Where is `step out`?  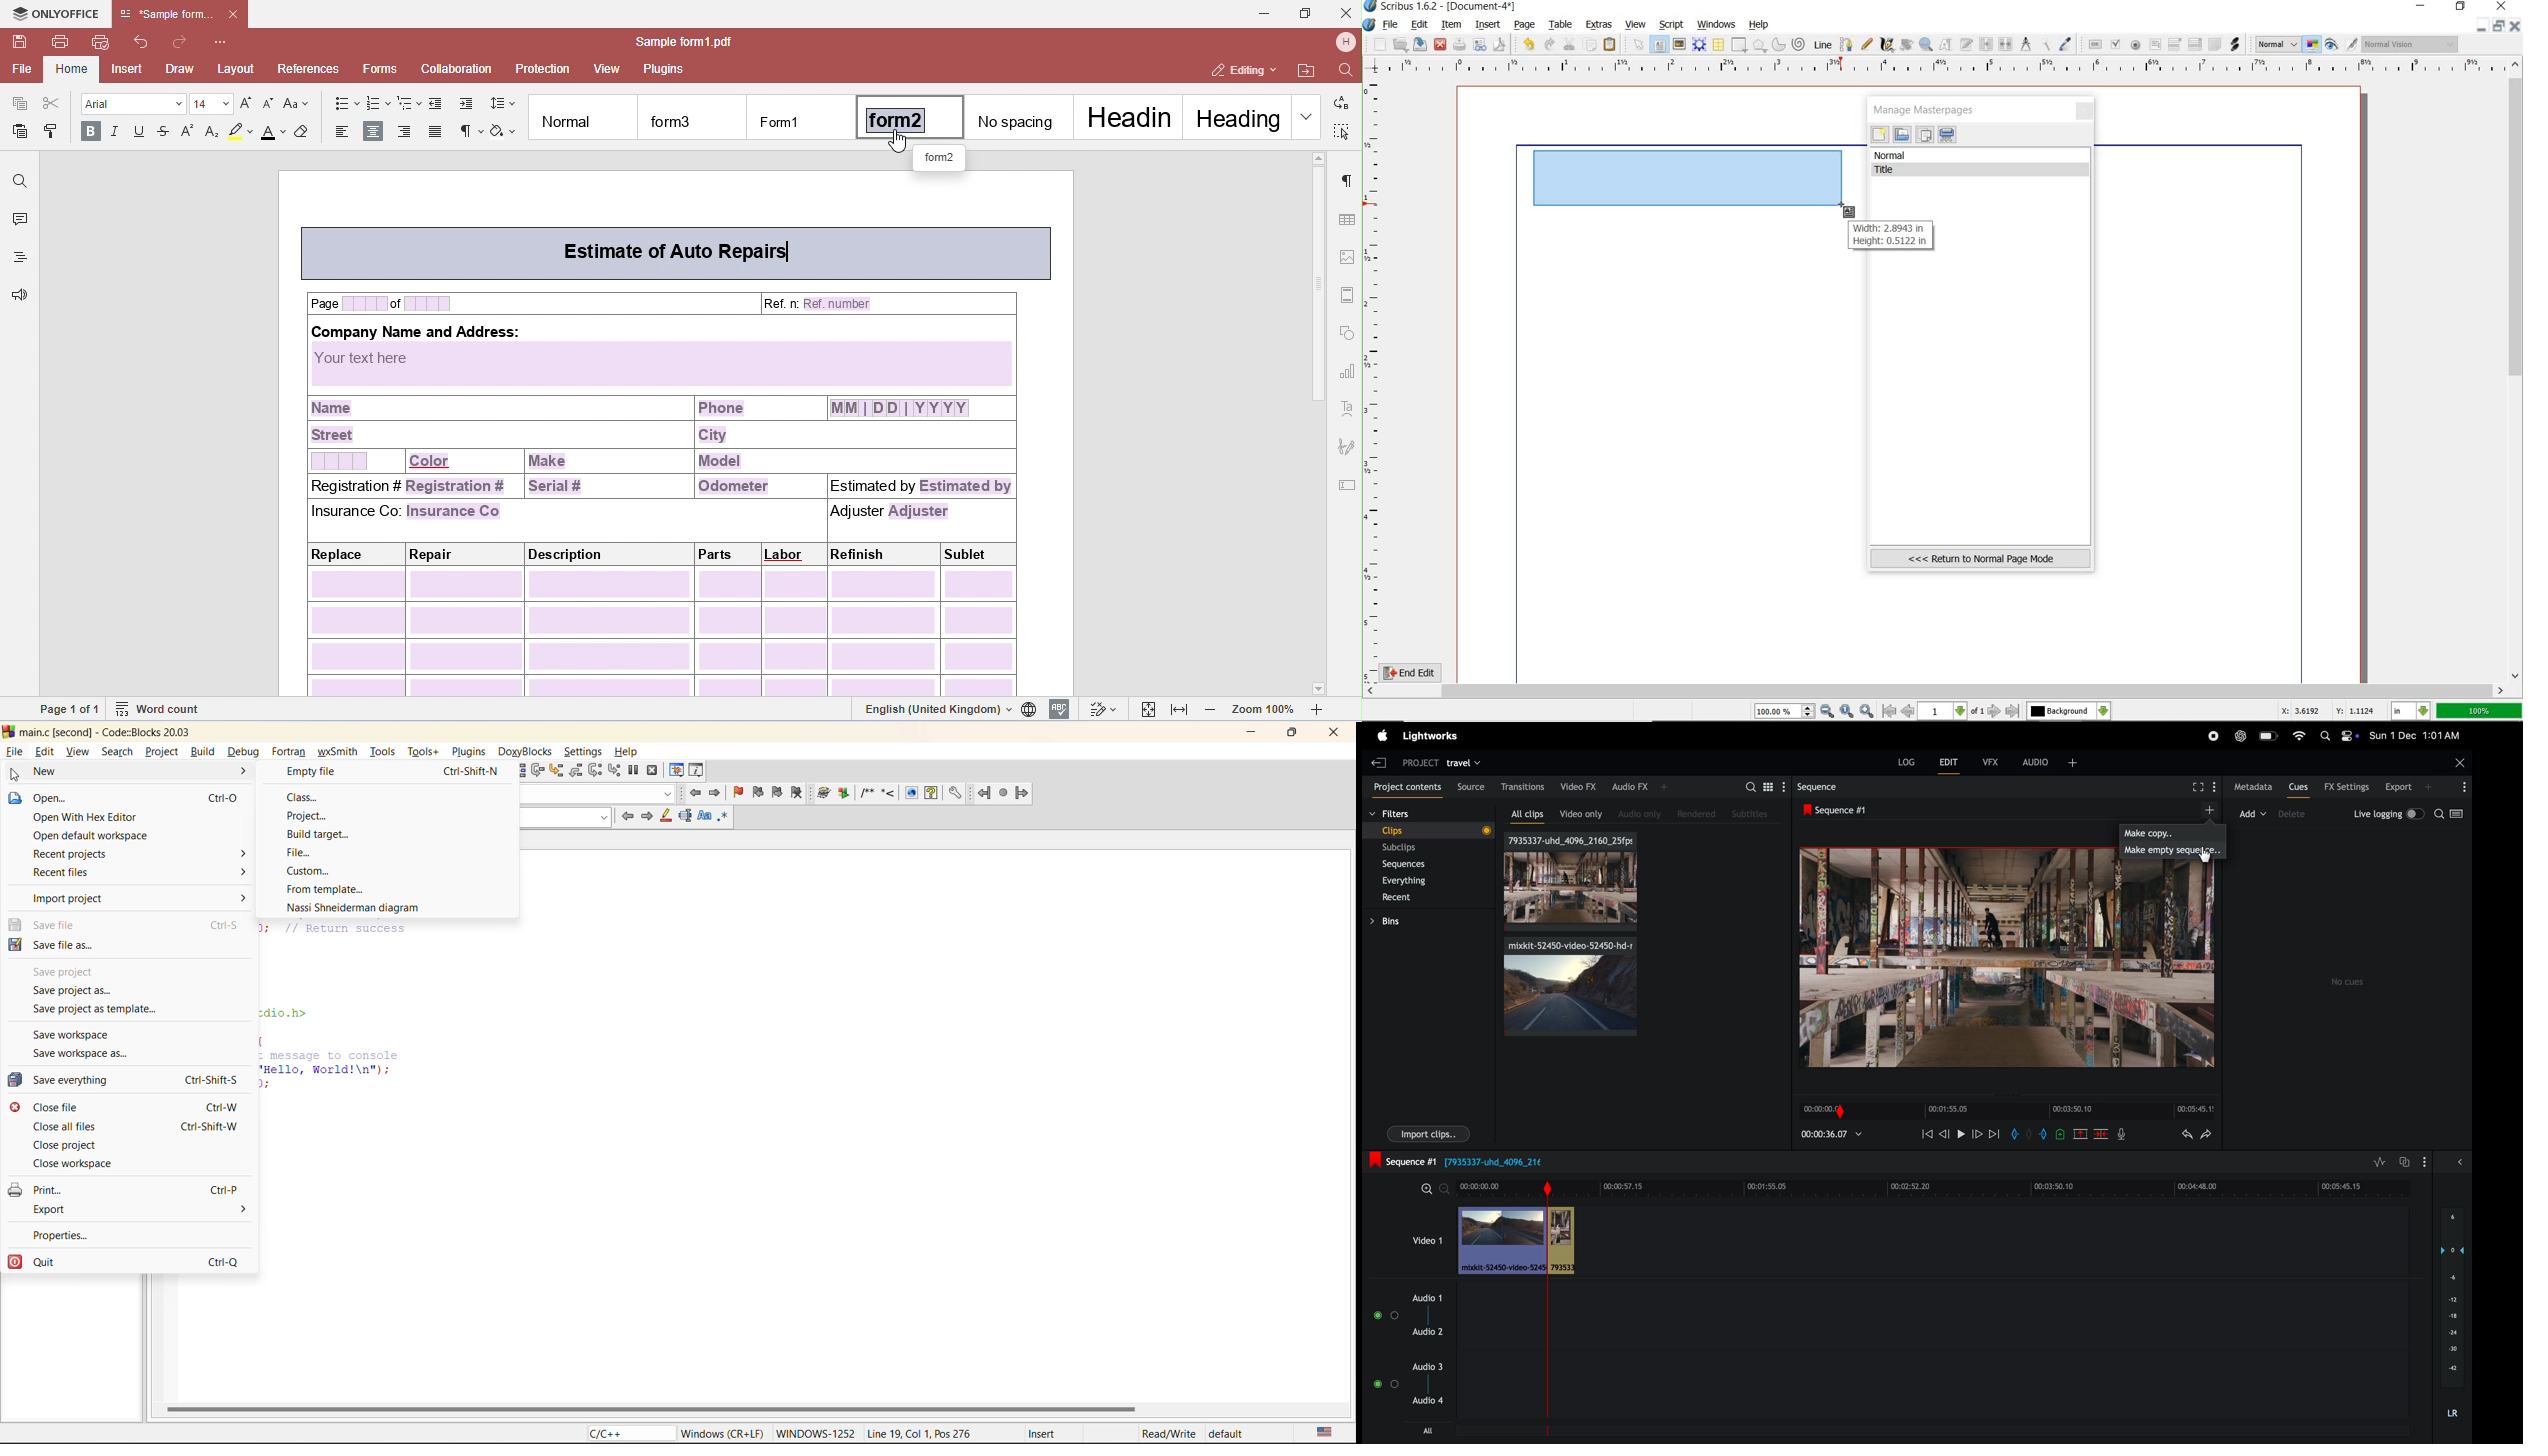
step out is located at coordinates (576, 770).